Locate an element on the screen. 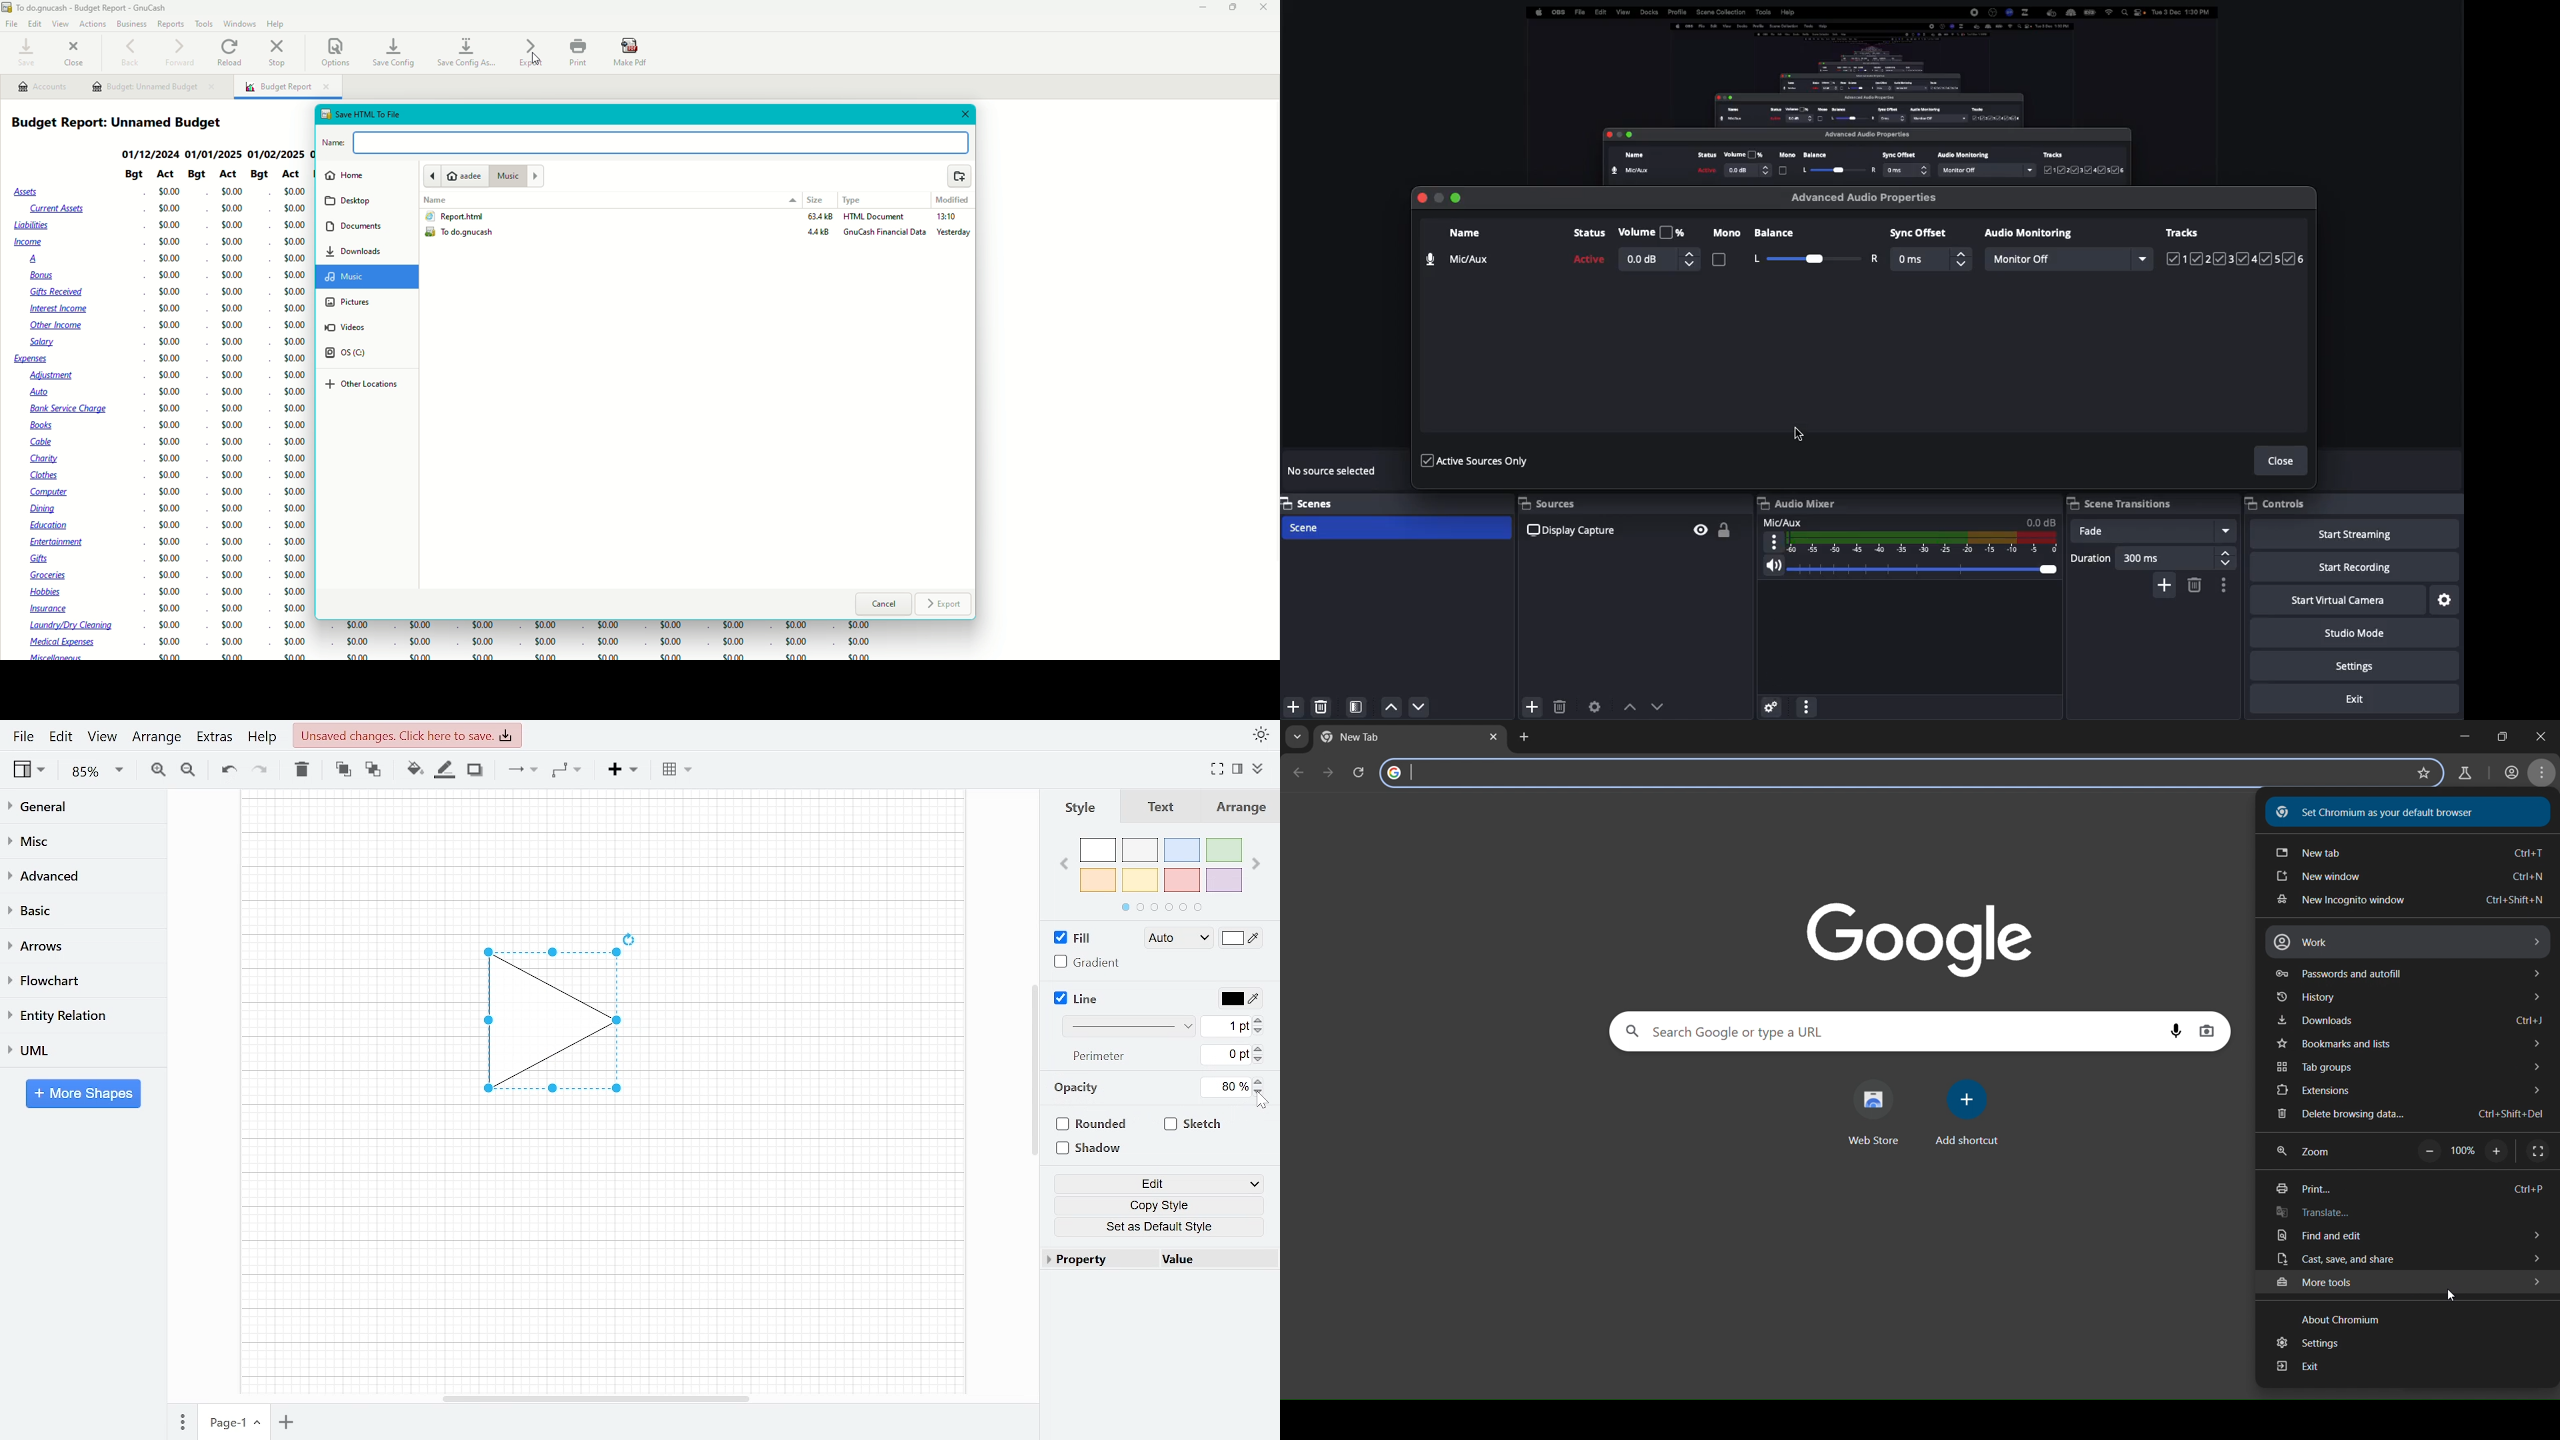 Image resolution: width=2576 pixels, height=1456 pixels. Forward is located at coordinates (179, 51).